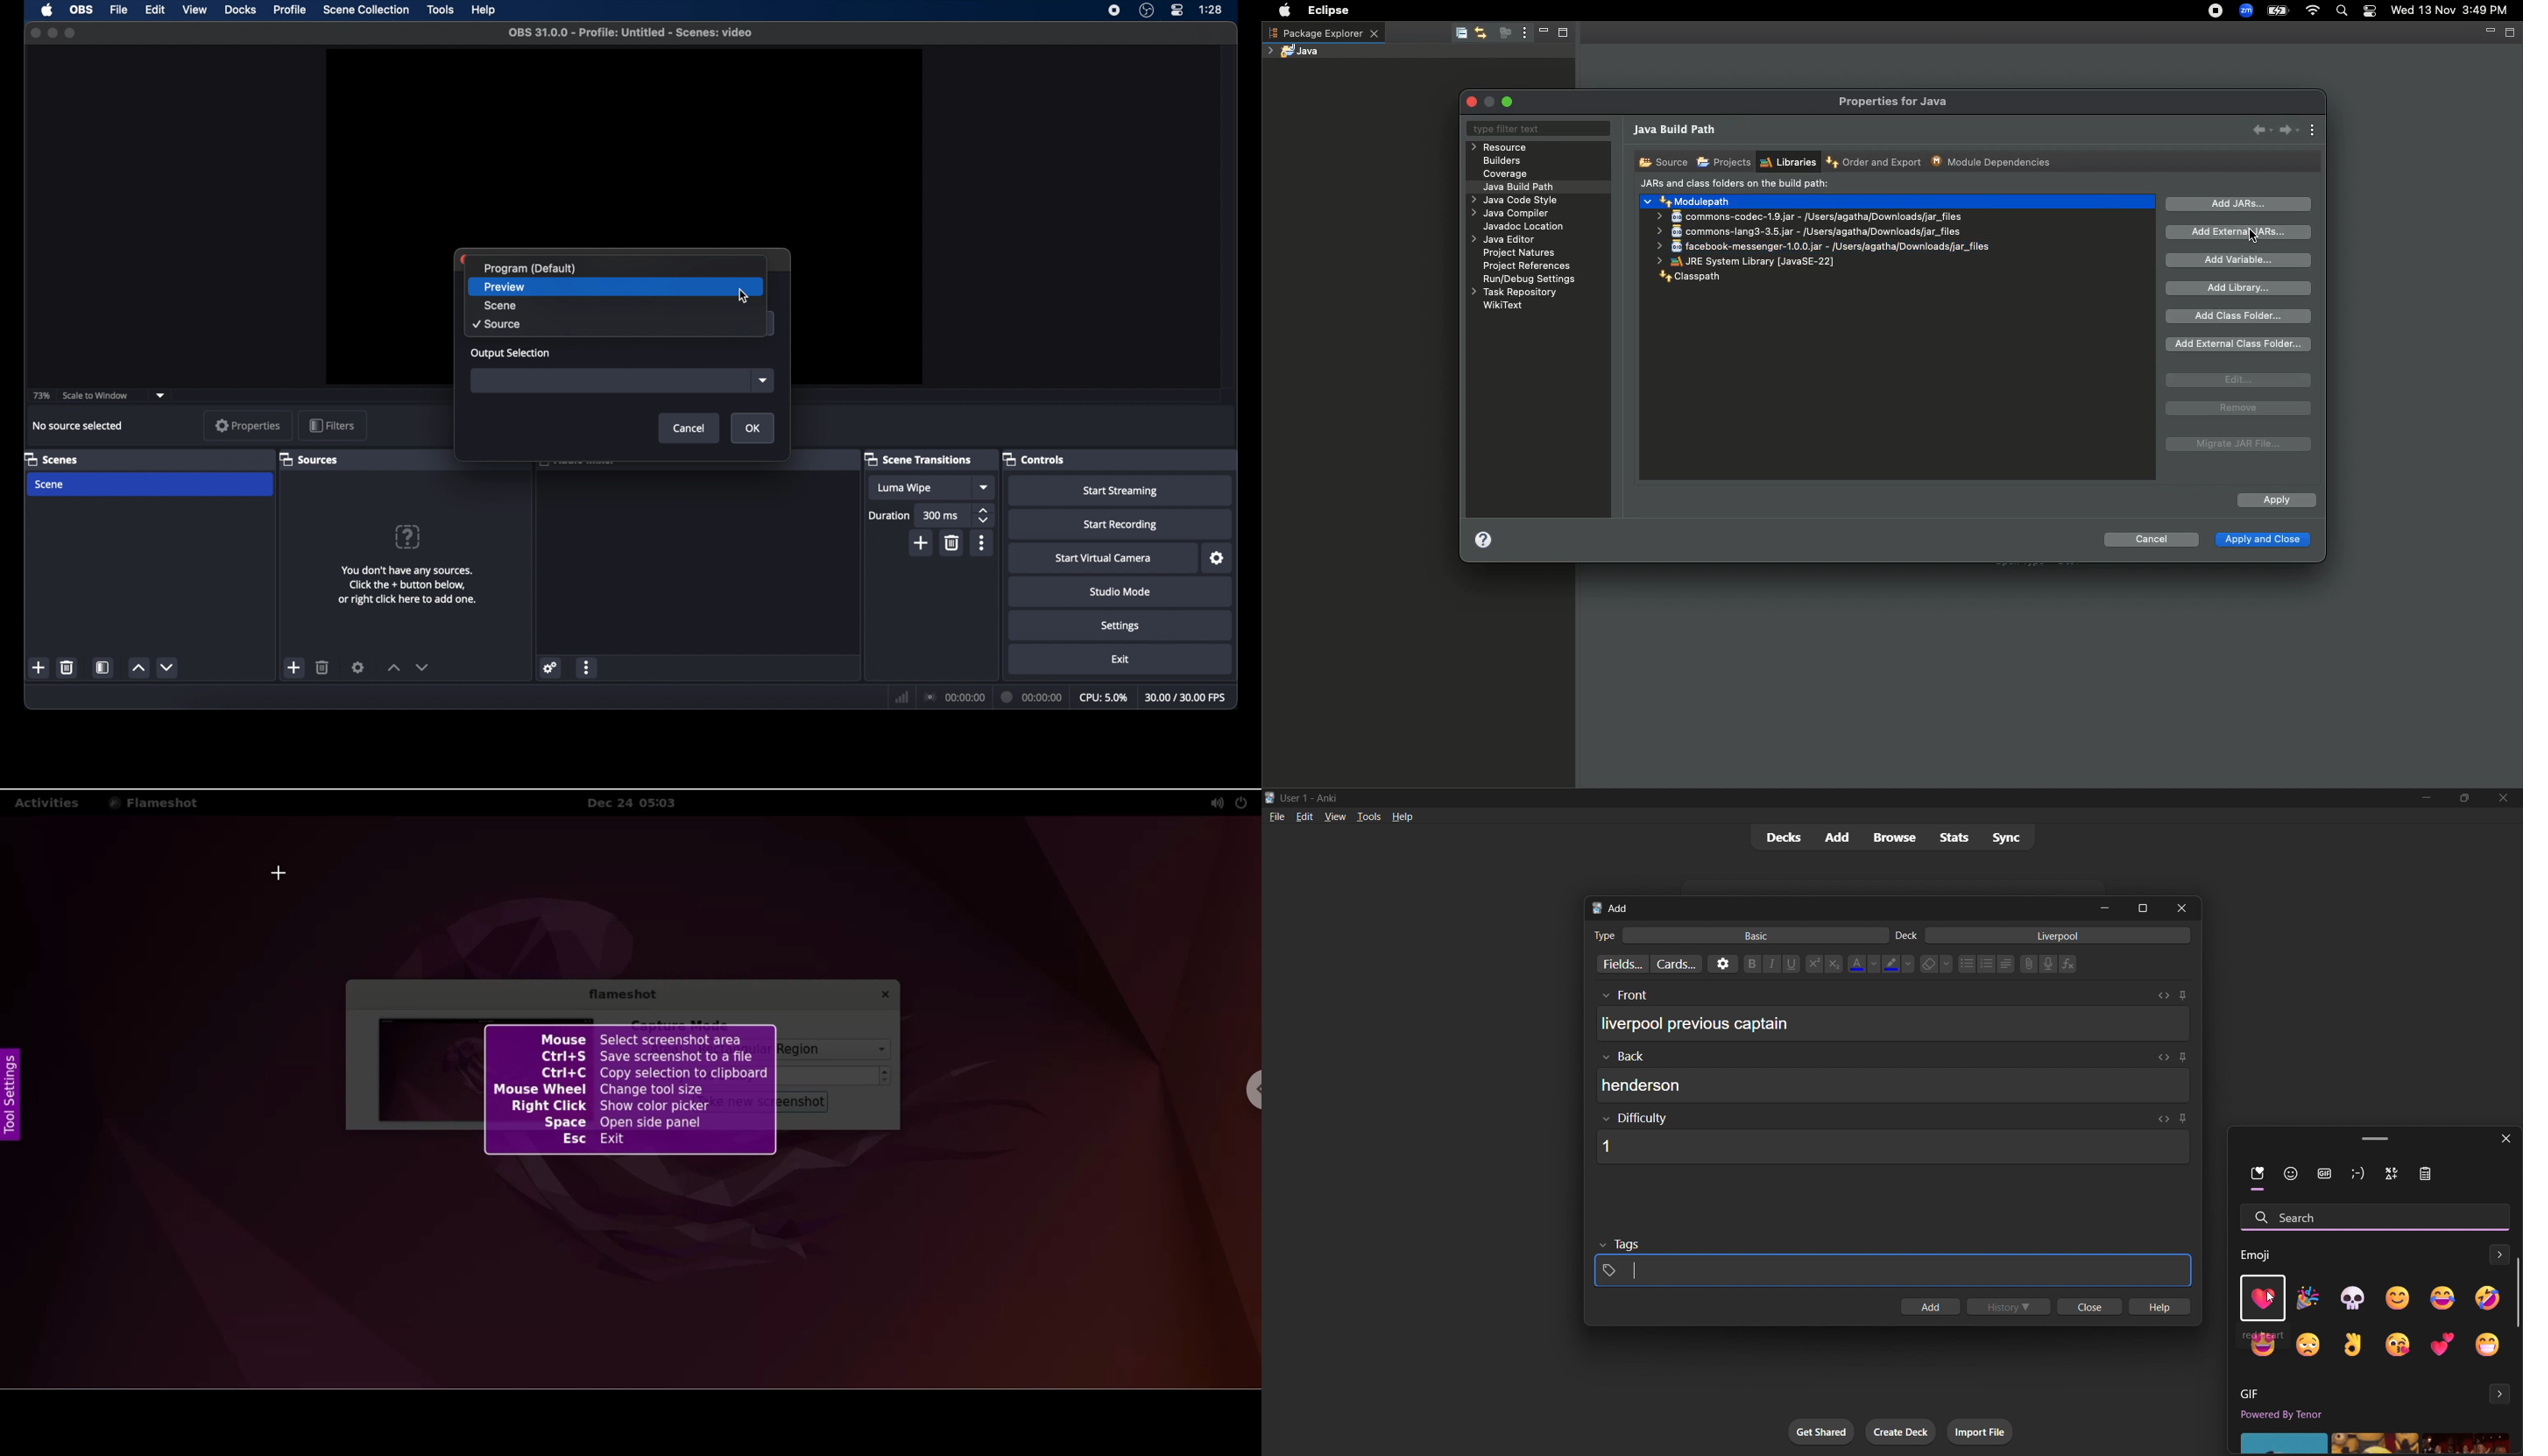  Describe the element at coordinates (280, 876) in the screenshot. I see `cursor` at that location.